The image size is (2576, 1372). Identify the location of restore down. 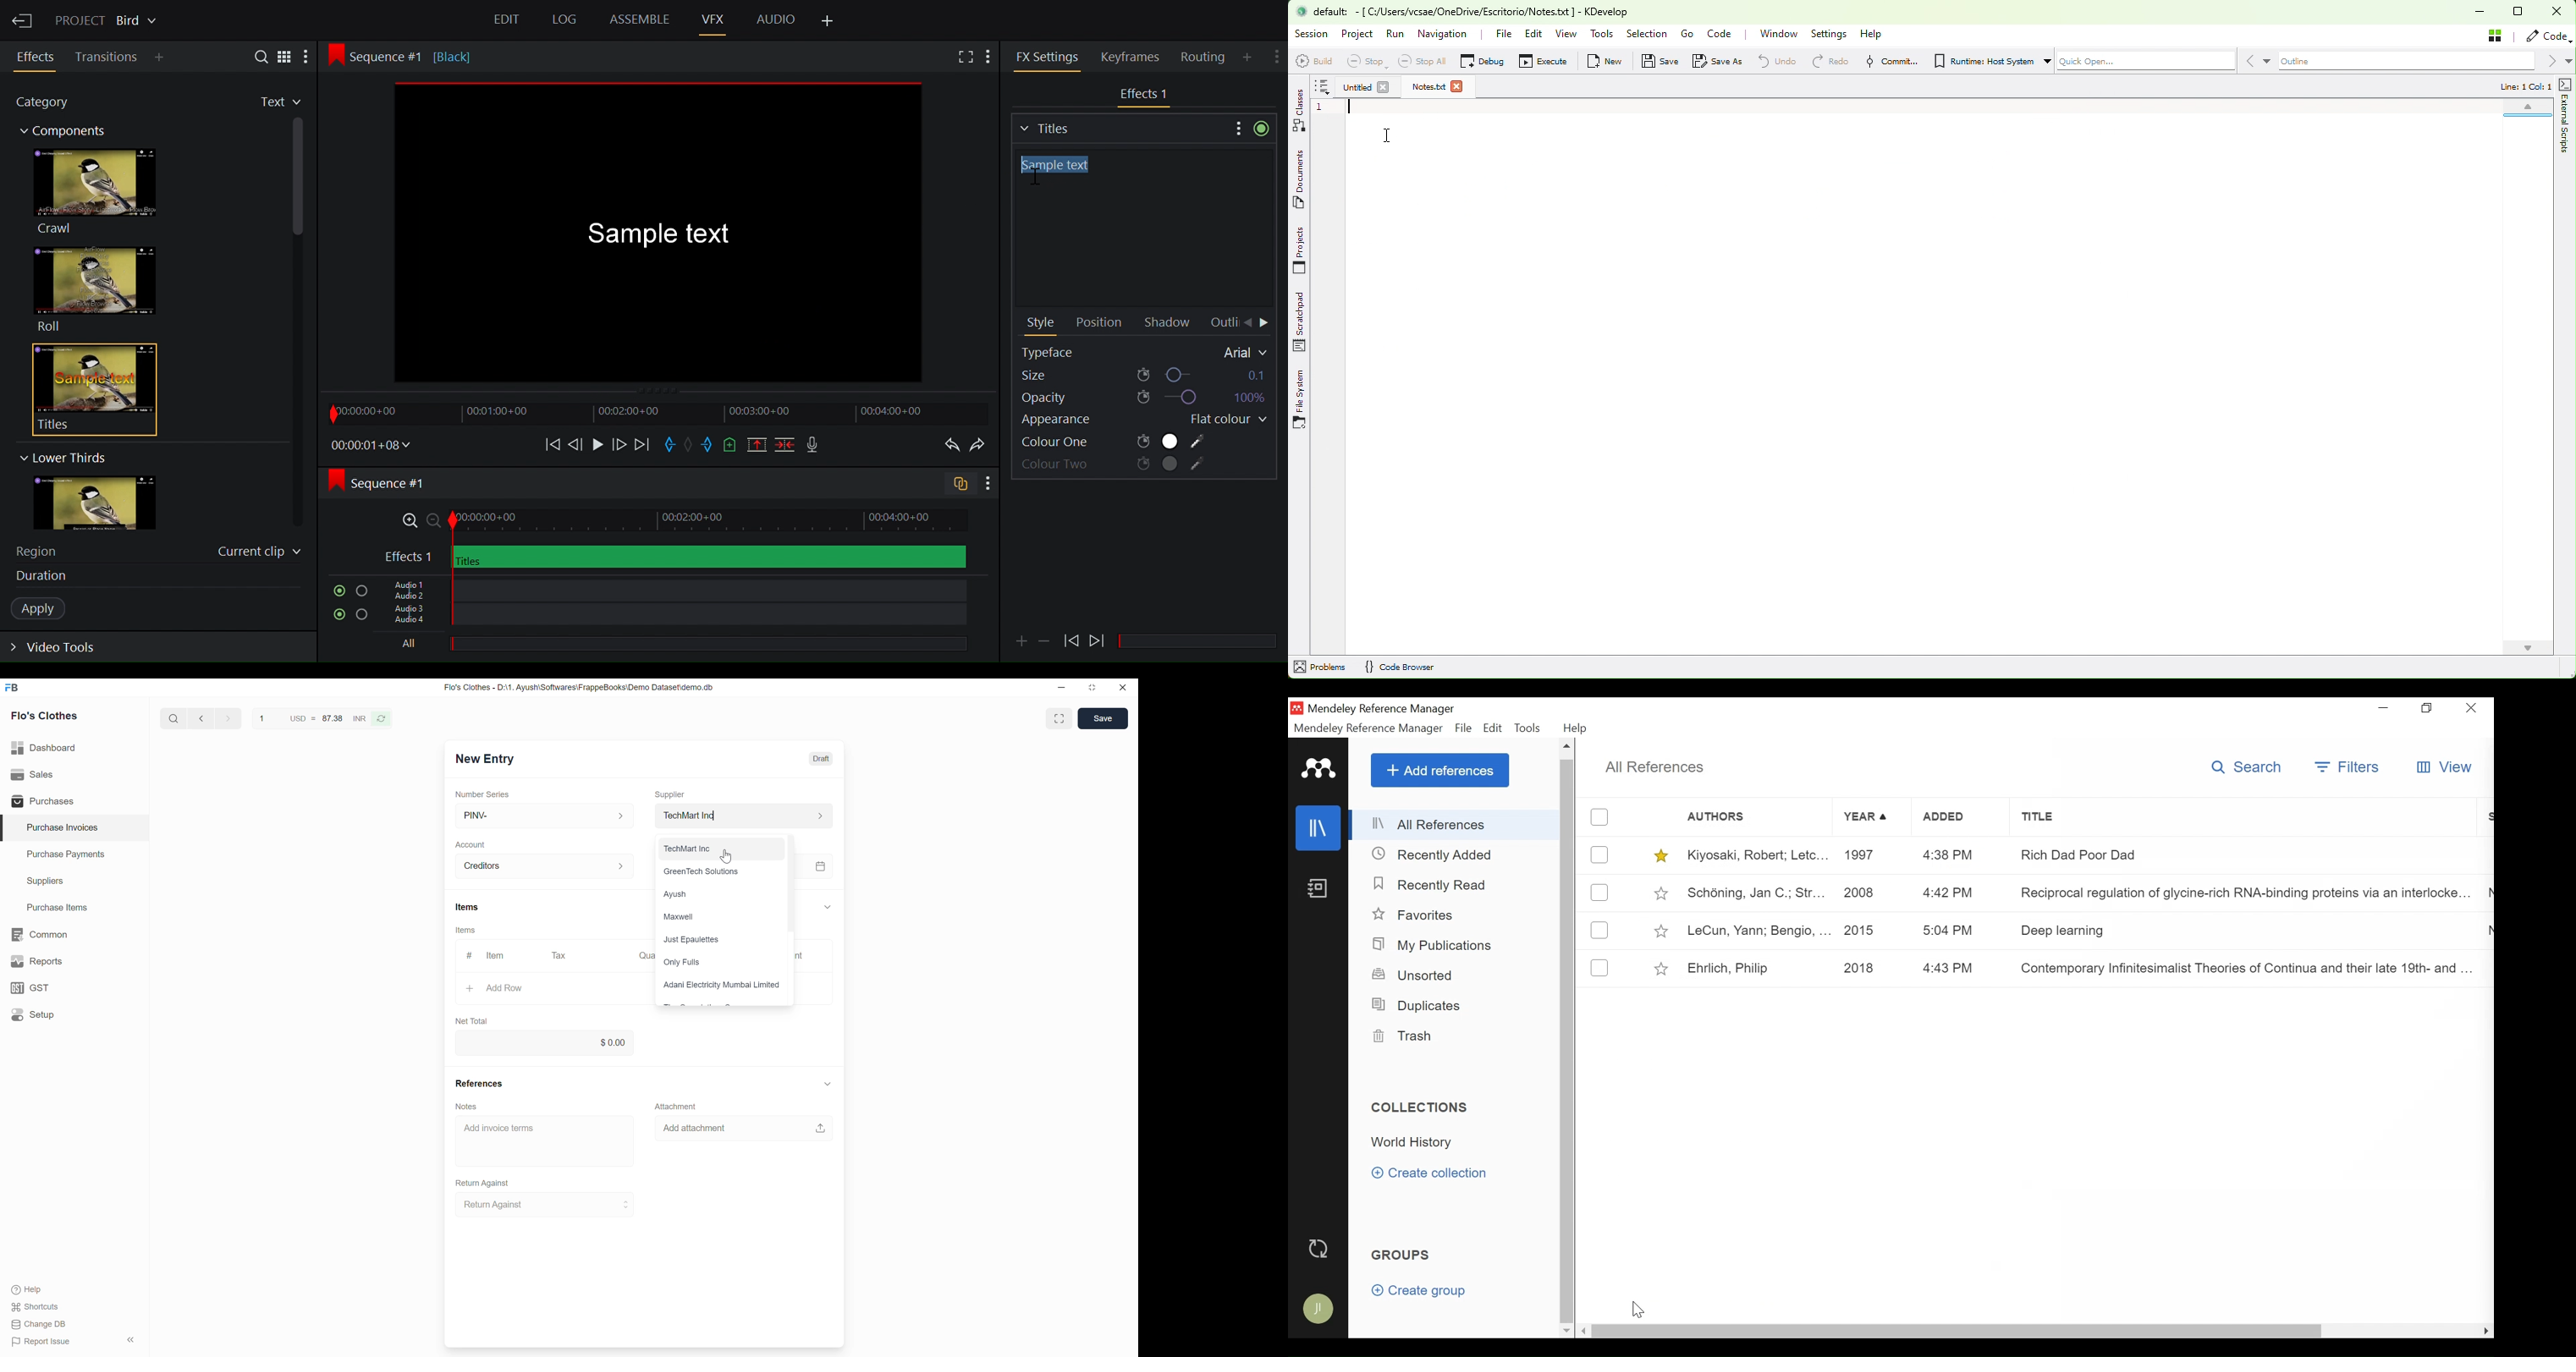
(1091, 690).